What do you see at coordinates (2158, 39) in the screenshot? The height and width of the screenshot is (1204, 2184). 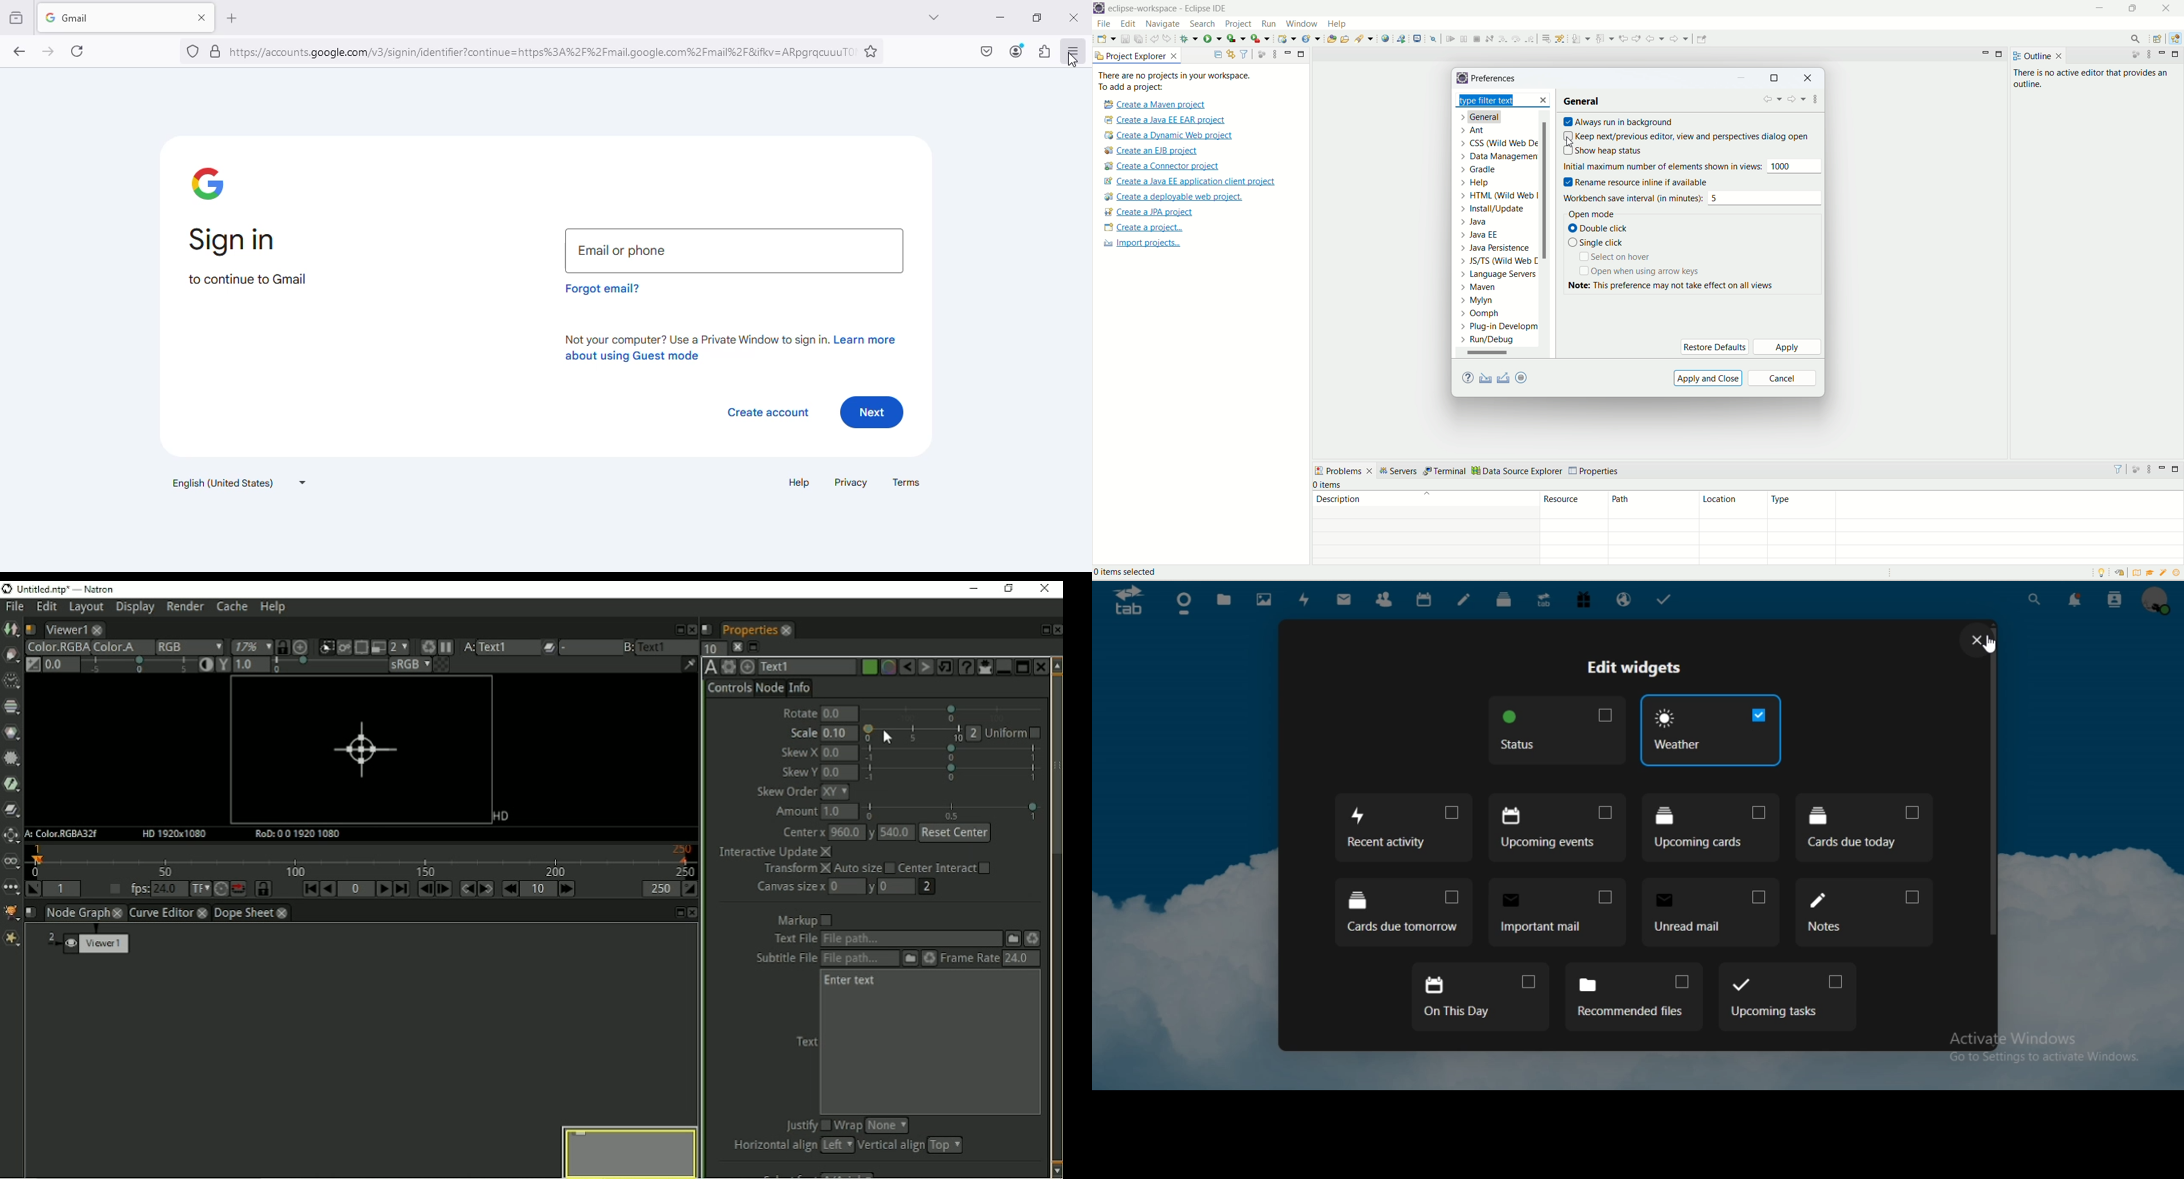 I see `other perspective` at bounding box center [2158, 39].